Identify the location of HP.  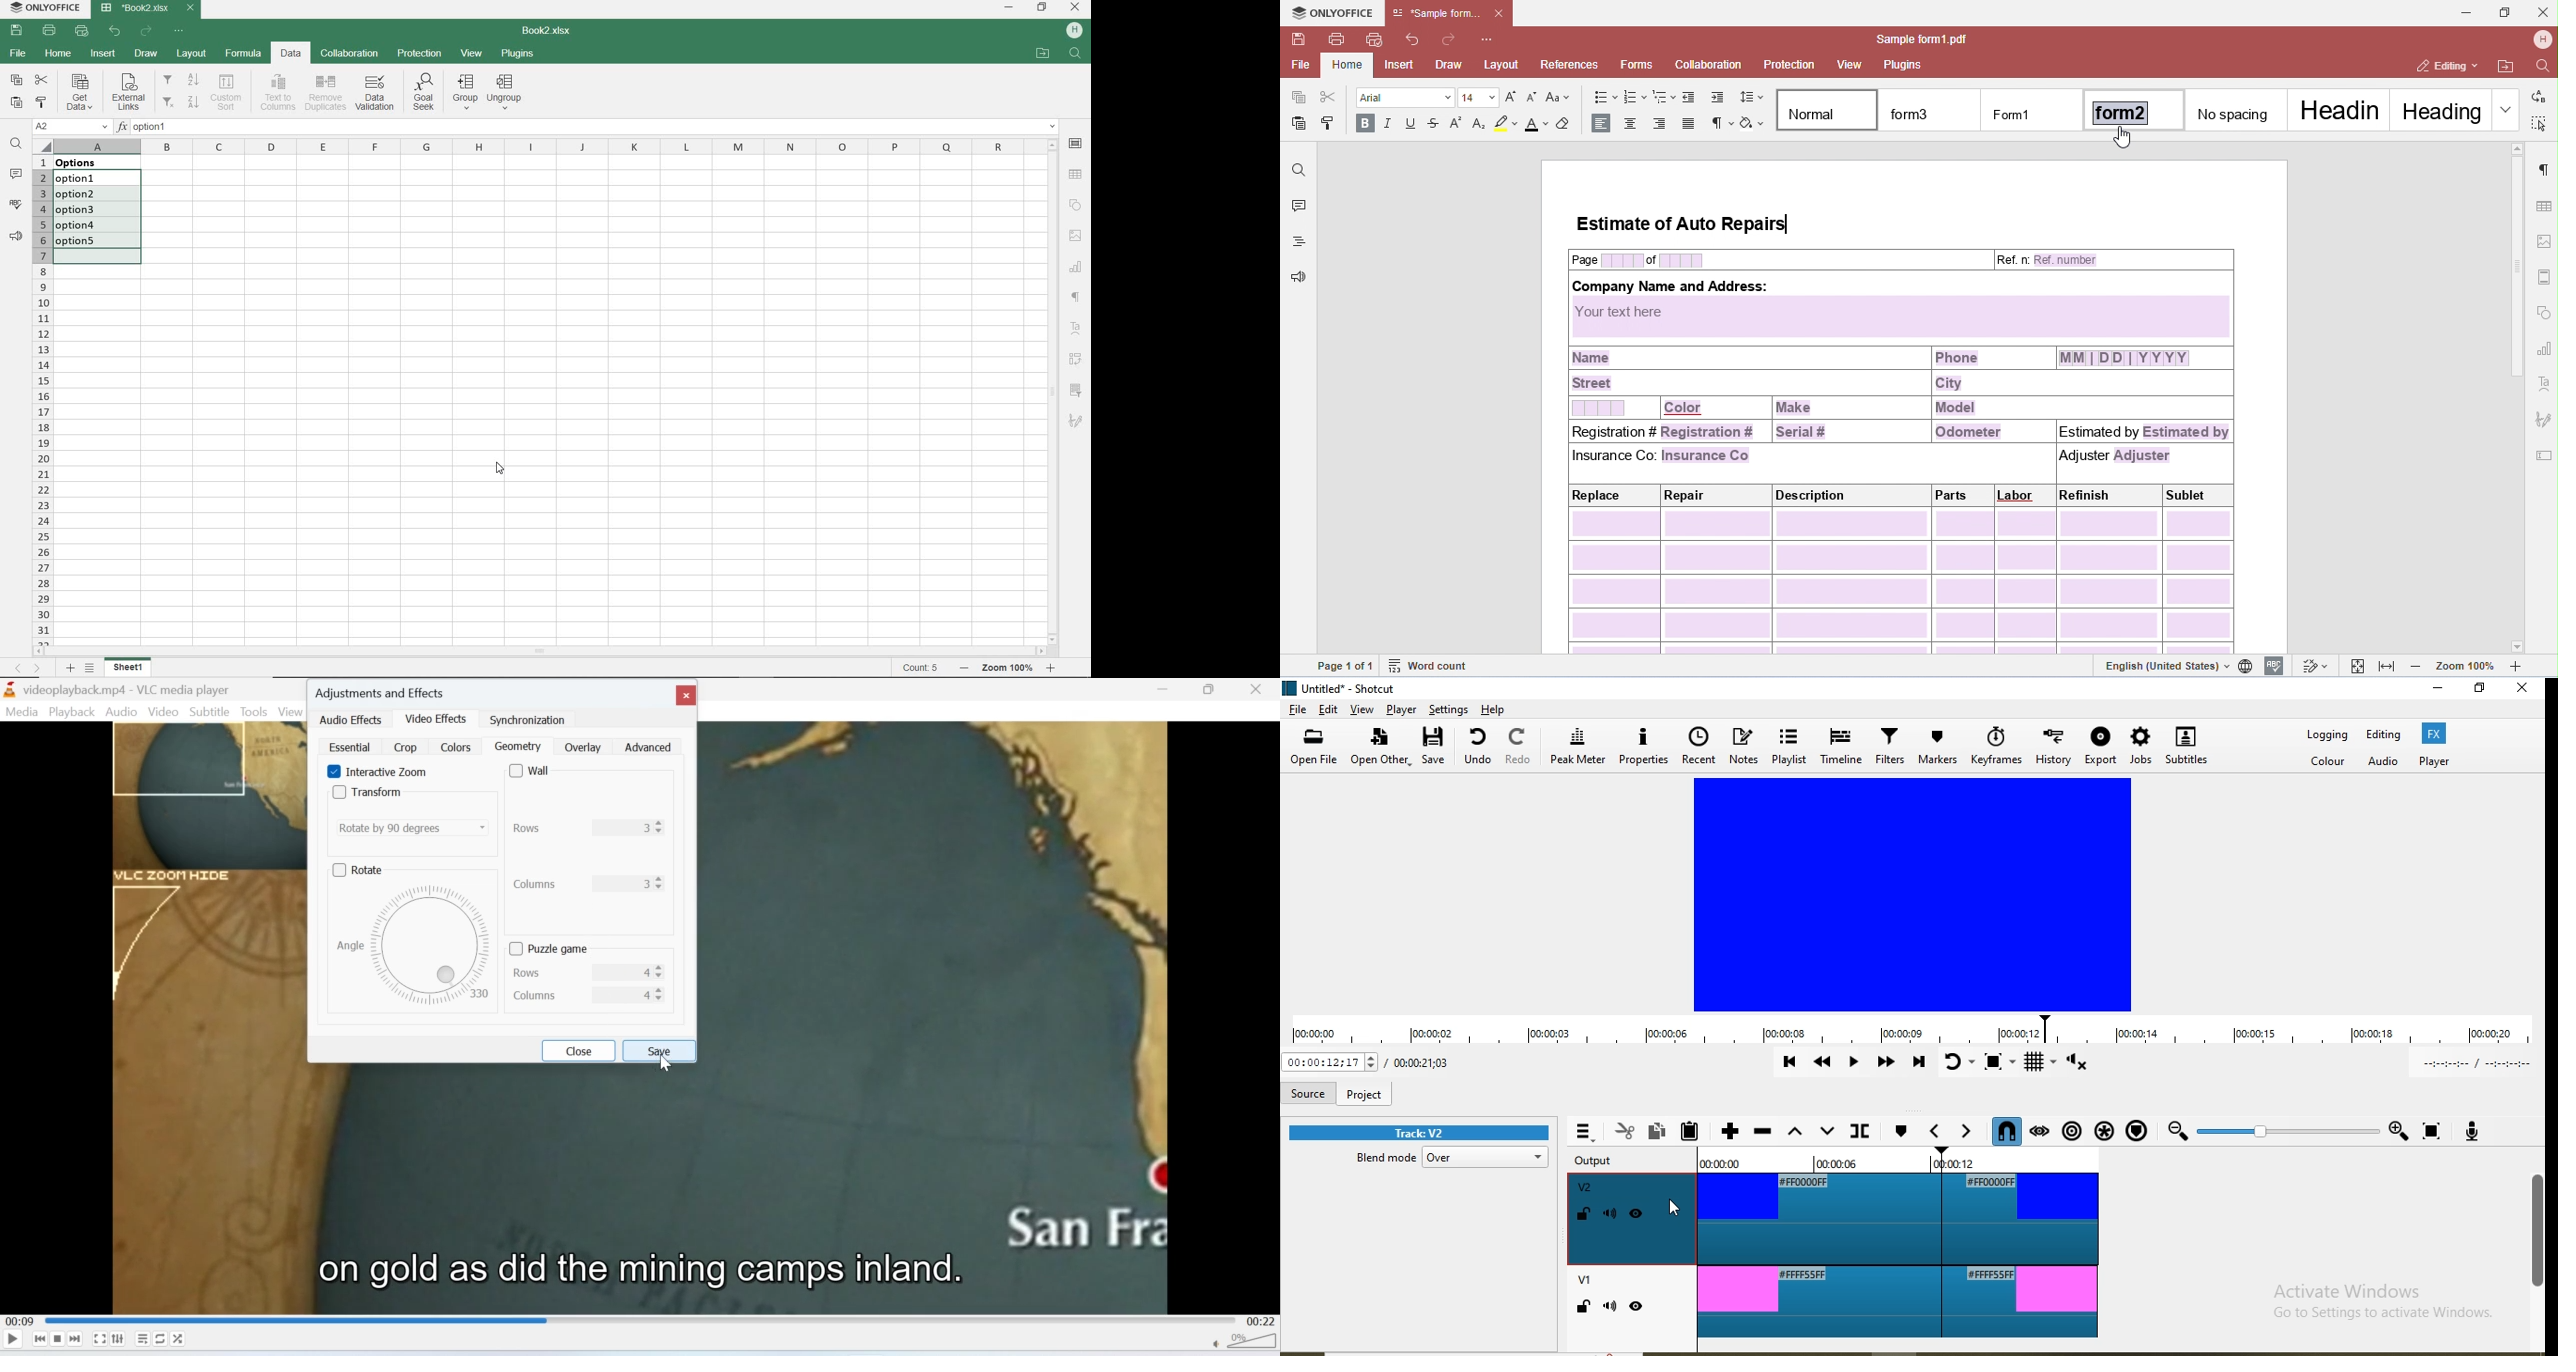
(1075, 31).